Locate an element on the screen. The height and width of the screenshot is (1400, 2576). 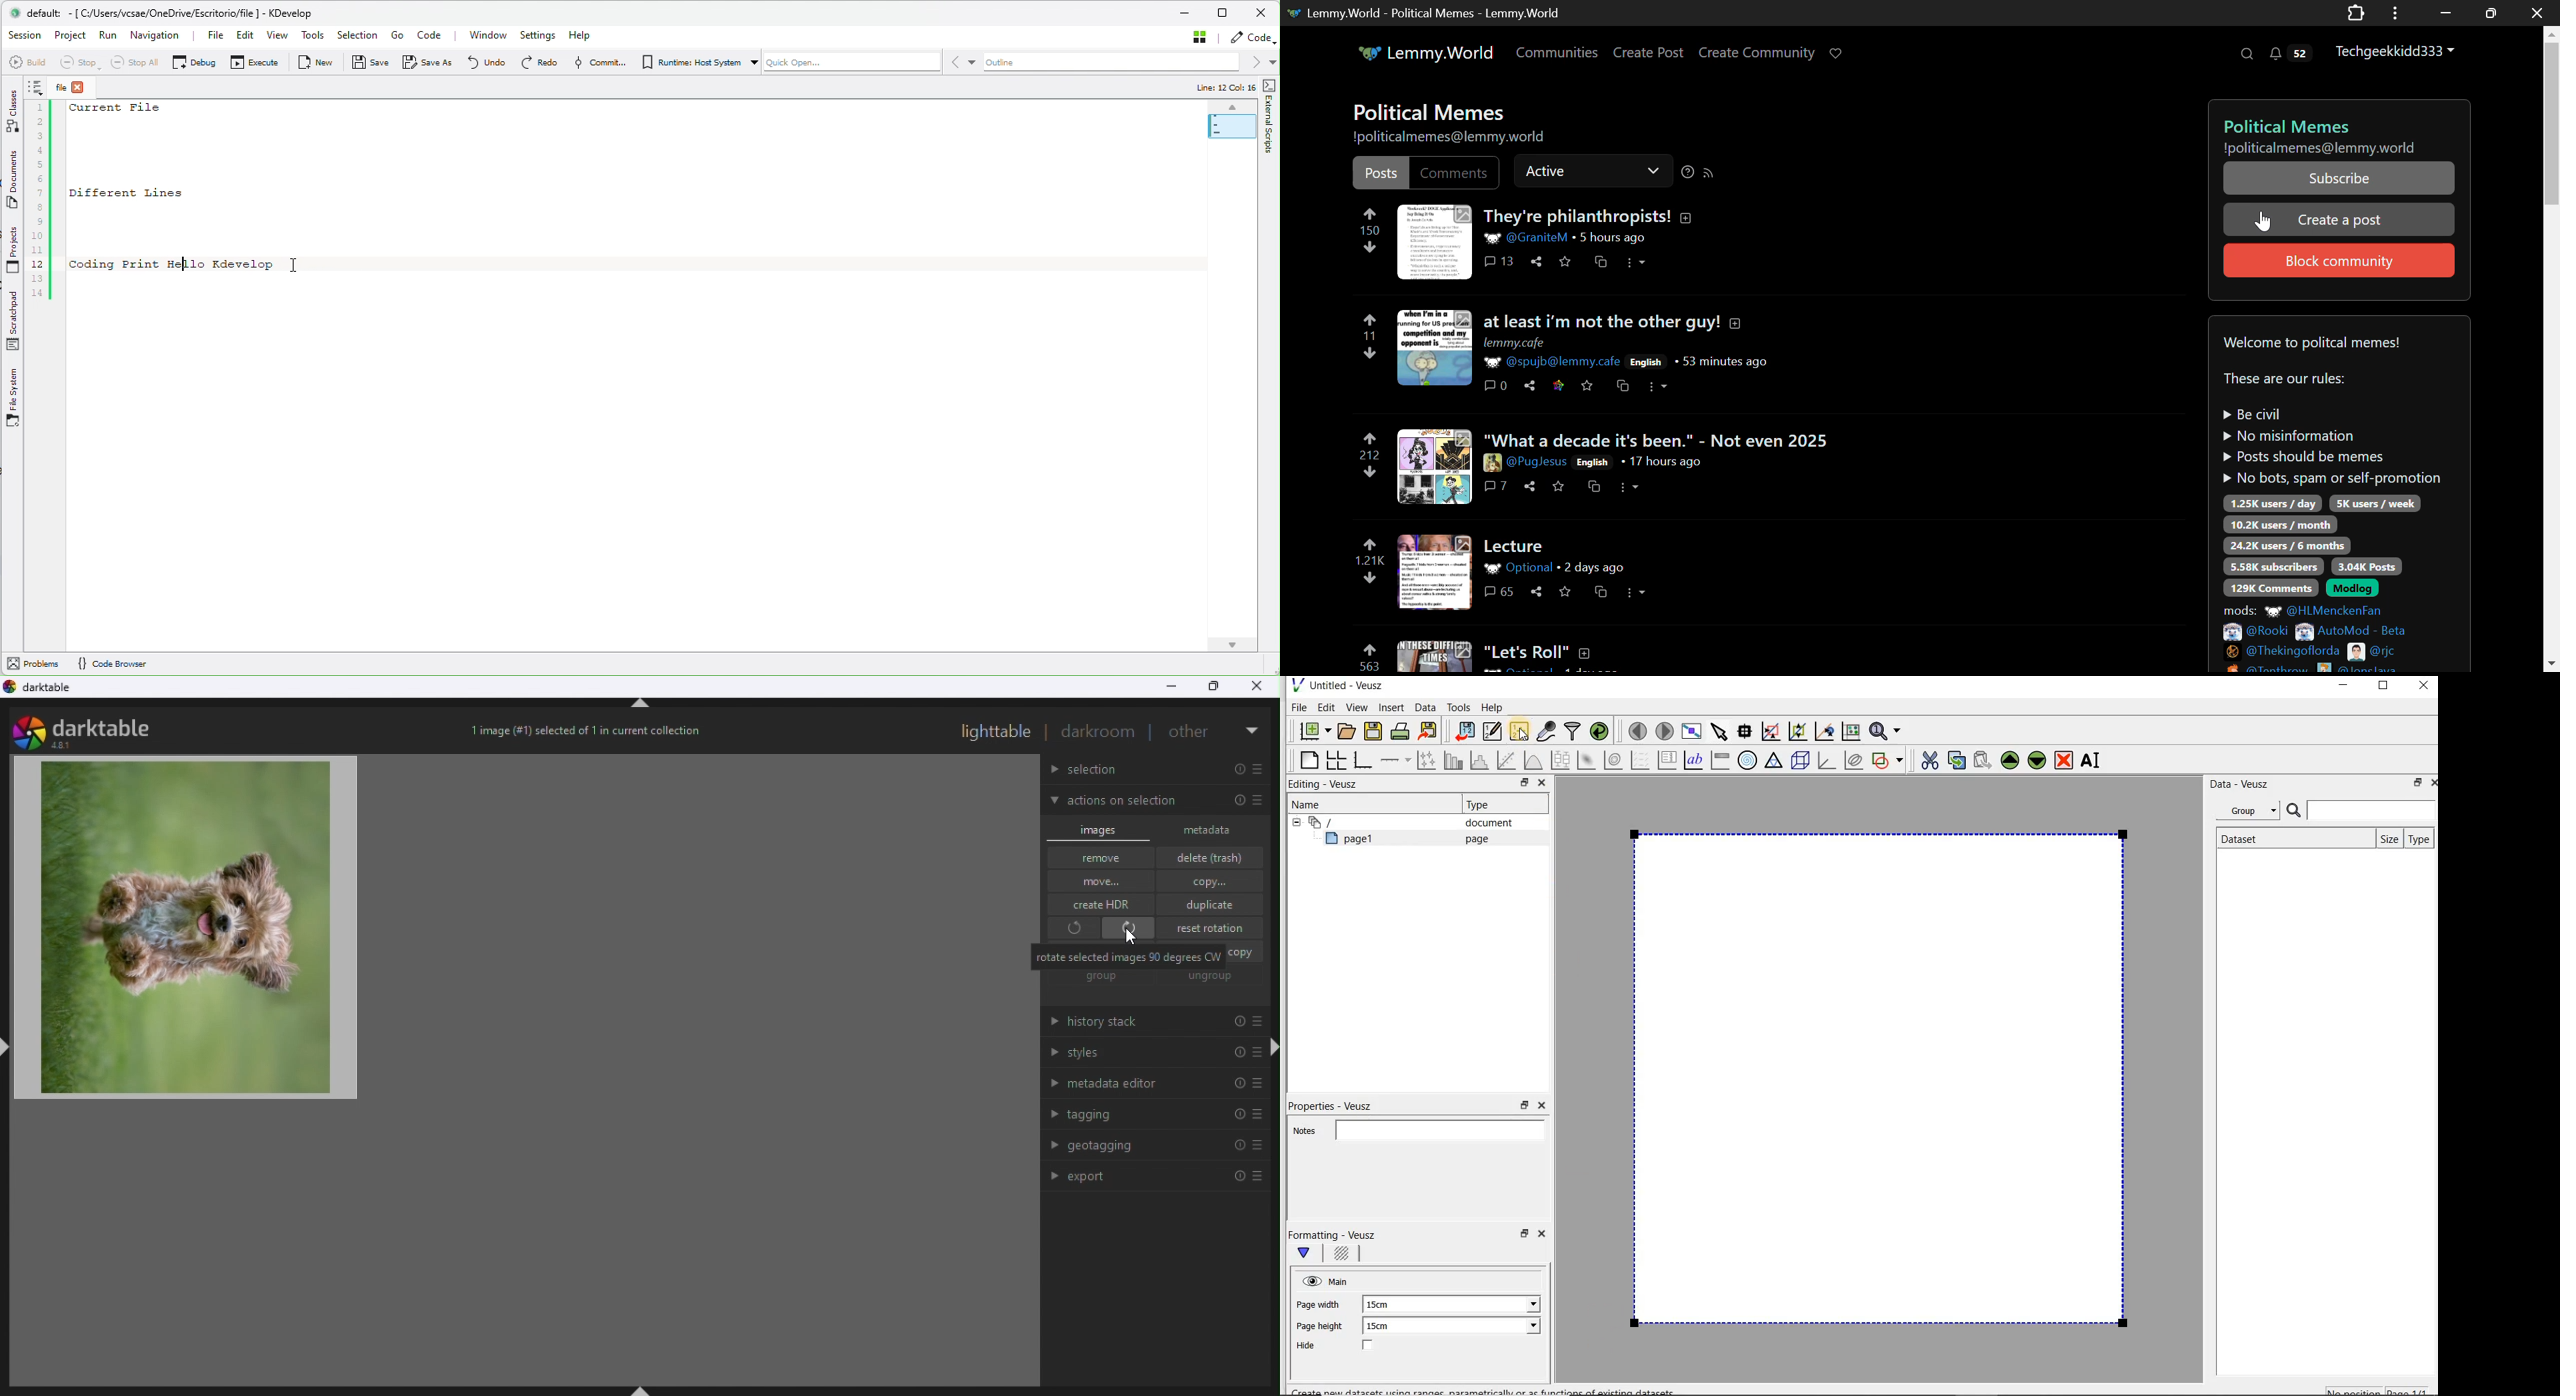
copy is located at coordinates (1212, 881).